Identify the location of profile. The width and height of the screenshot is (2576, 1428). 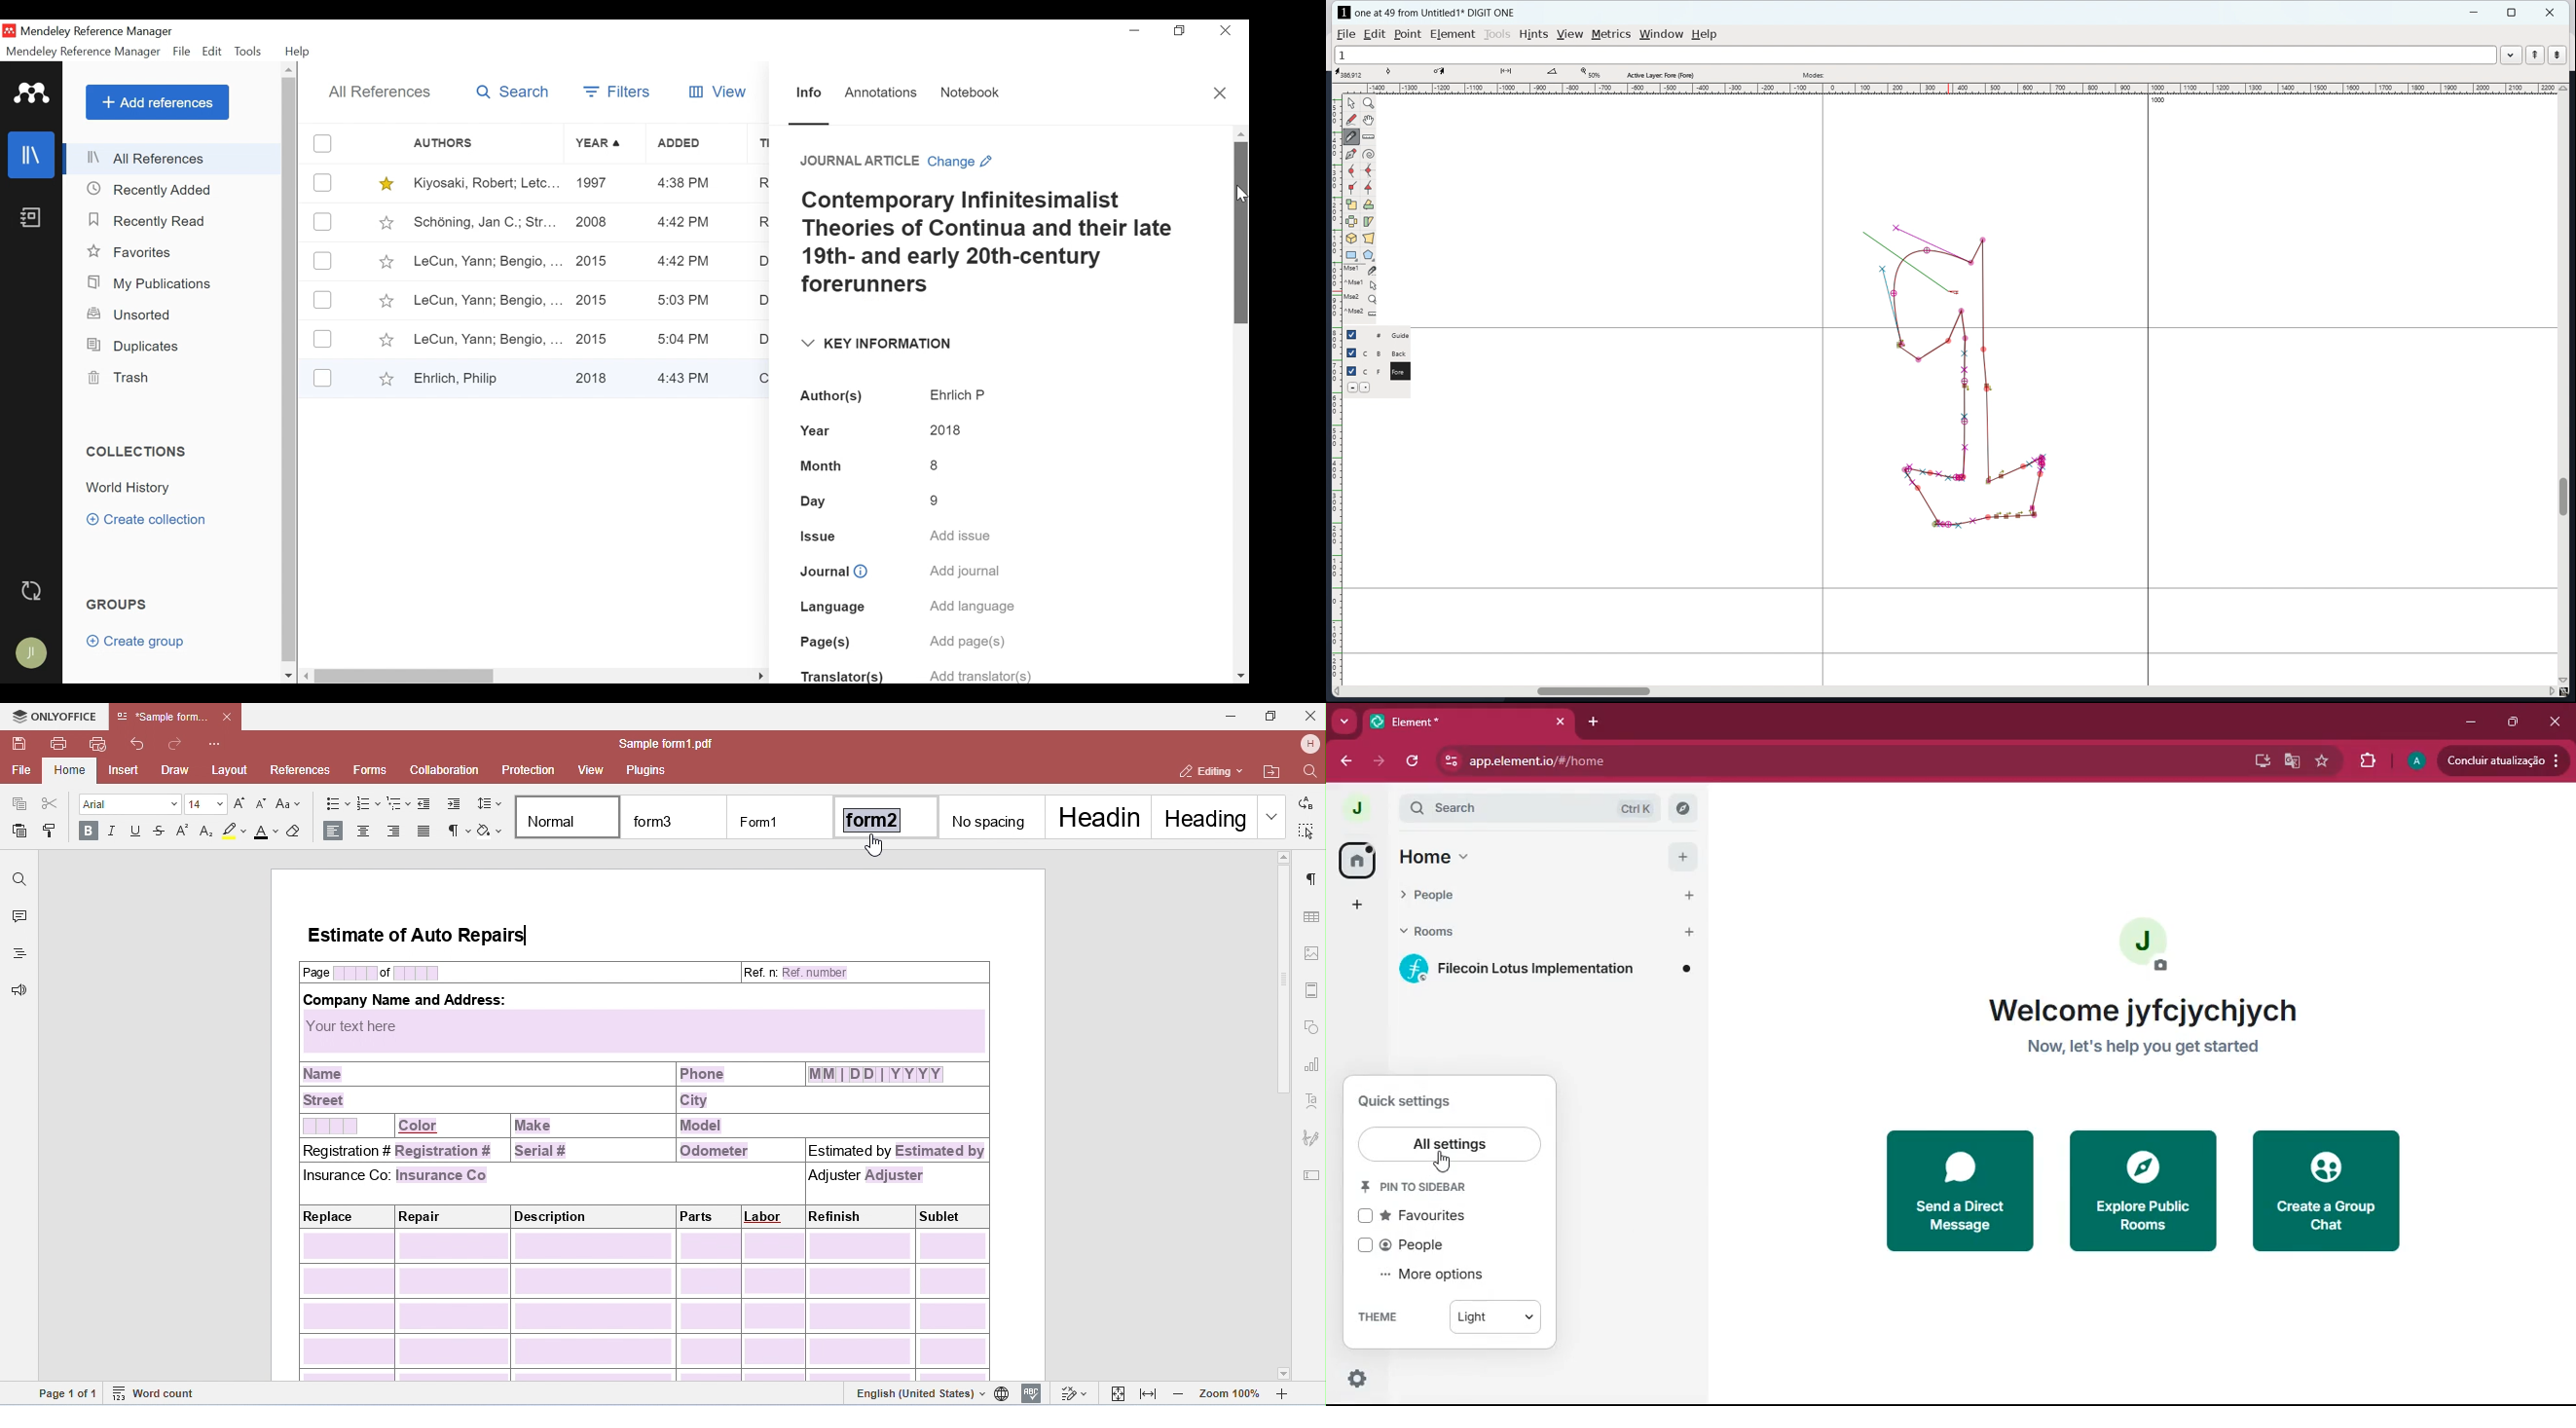
(2417, 762).